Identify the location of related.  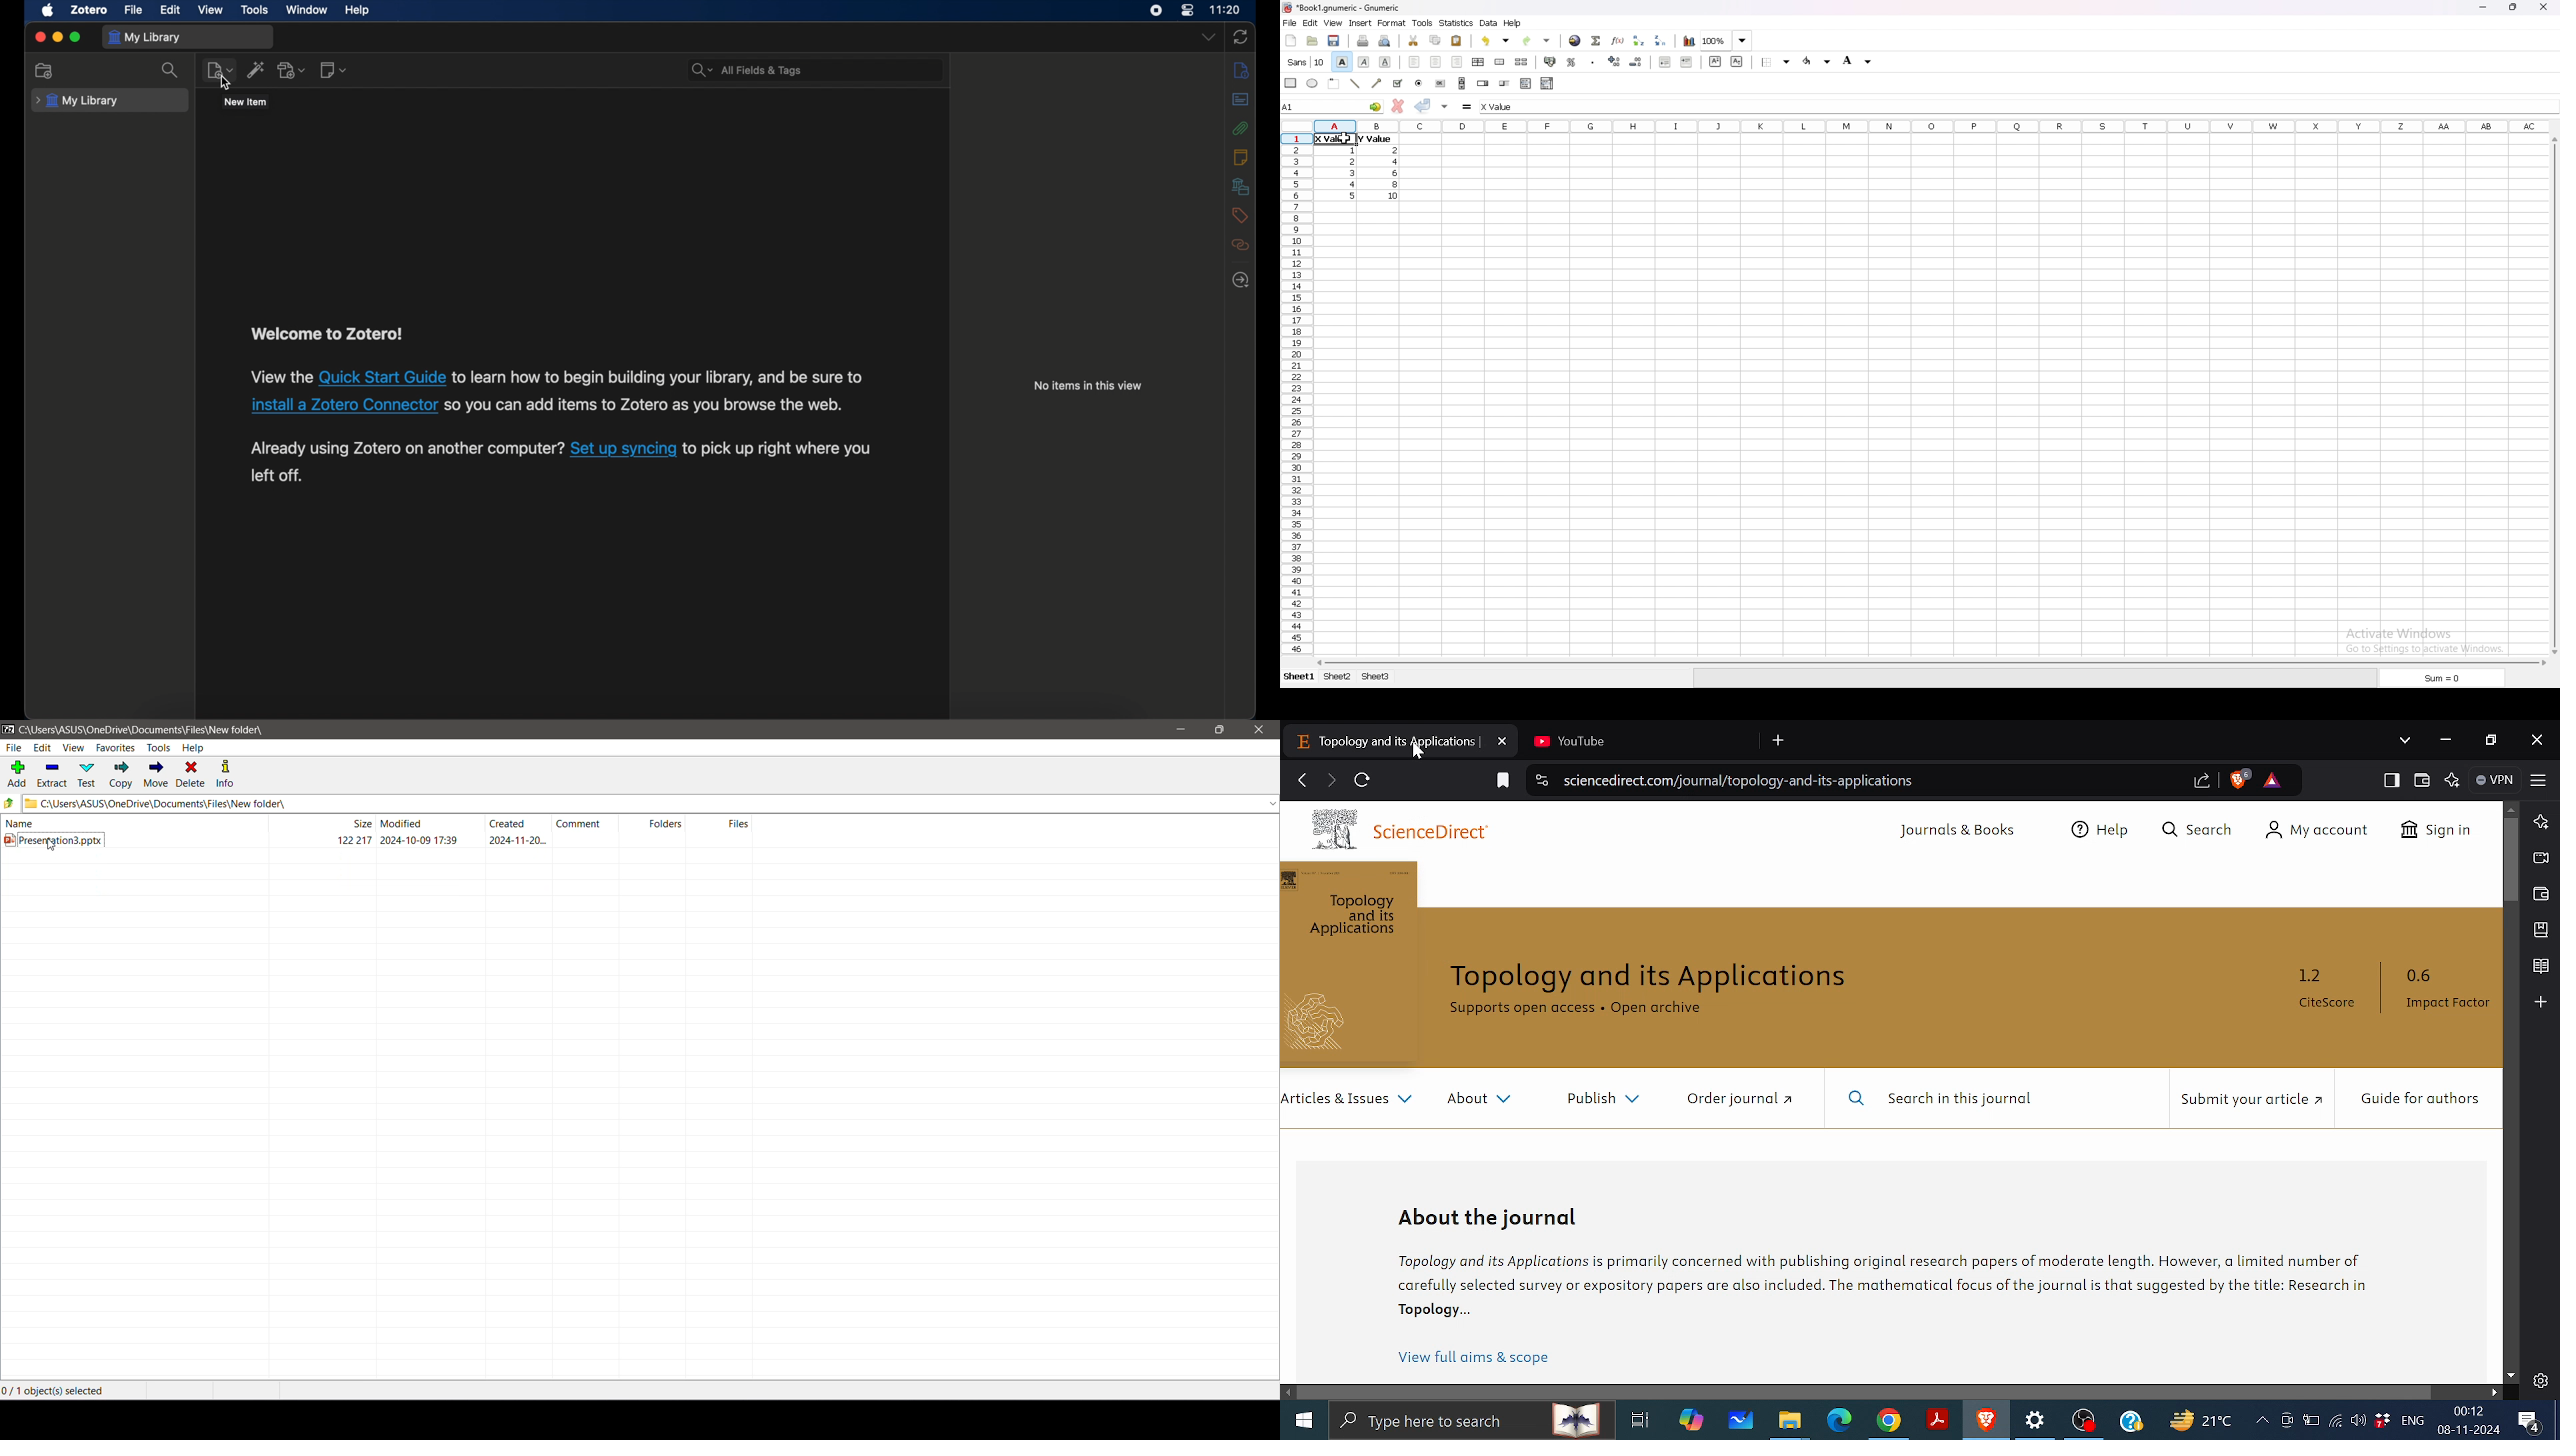
(1239, 245).